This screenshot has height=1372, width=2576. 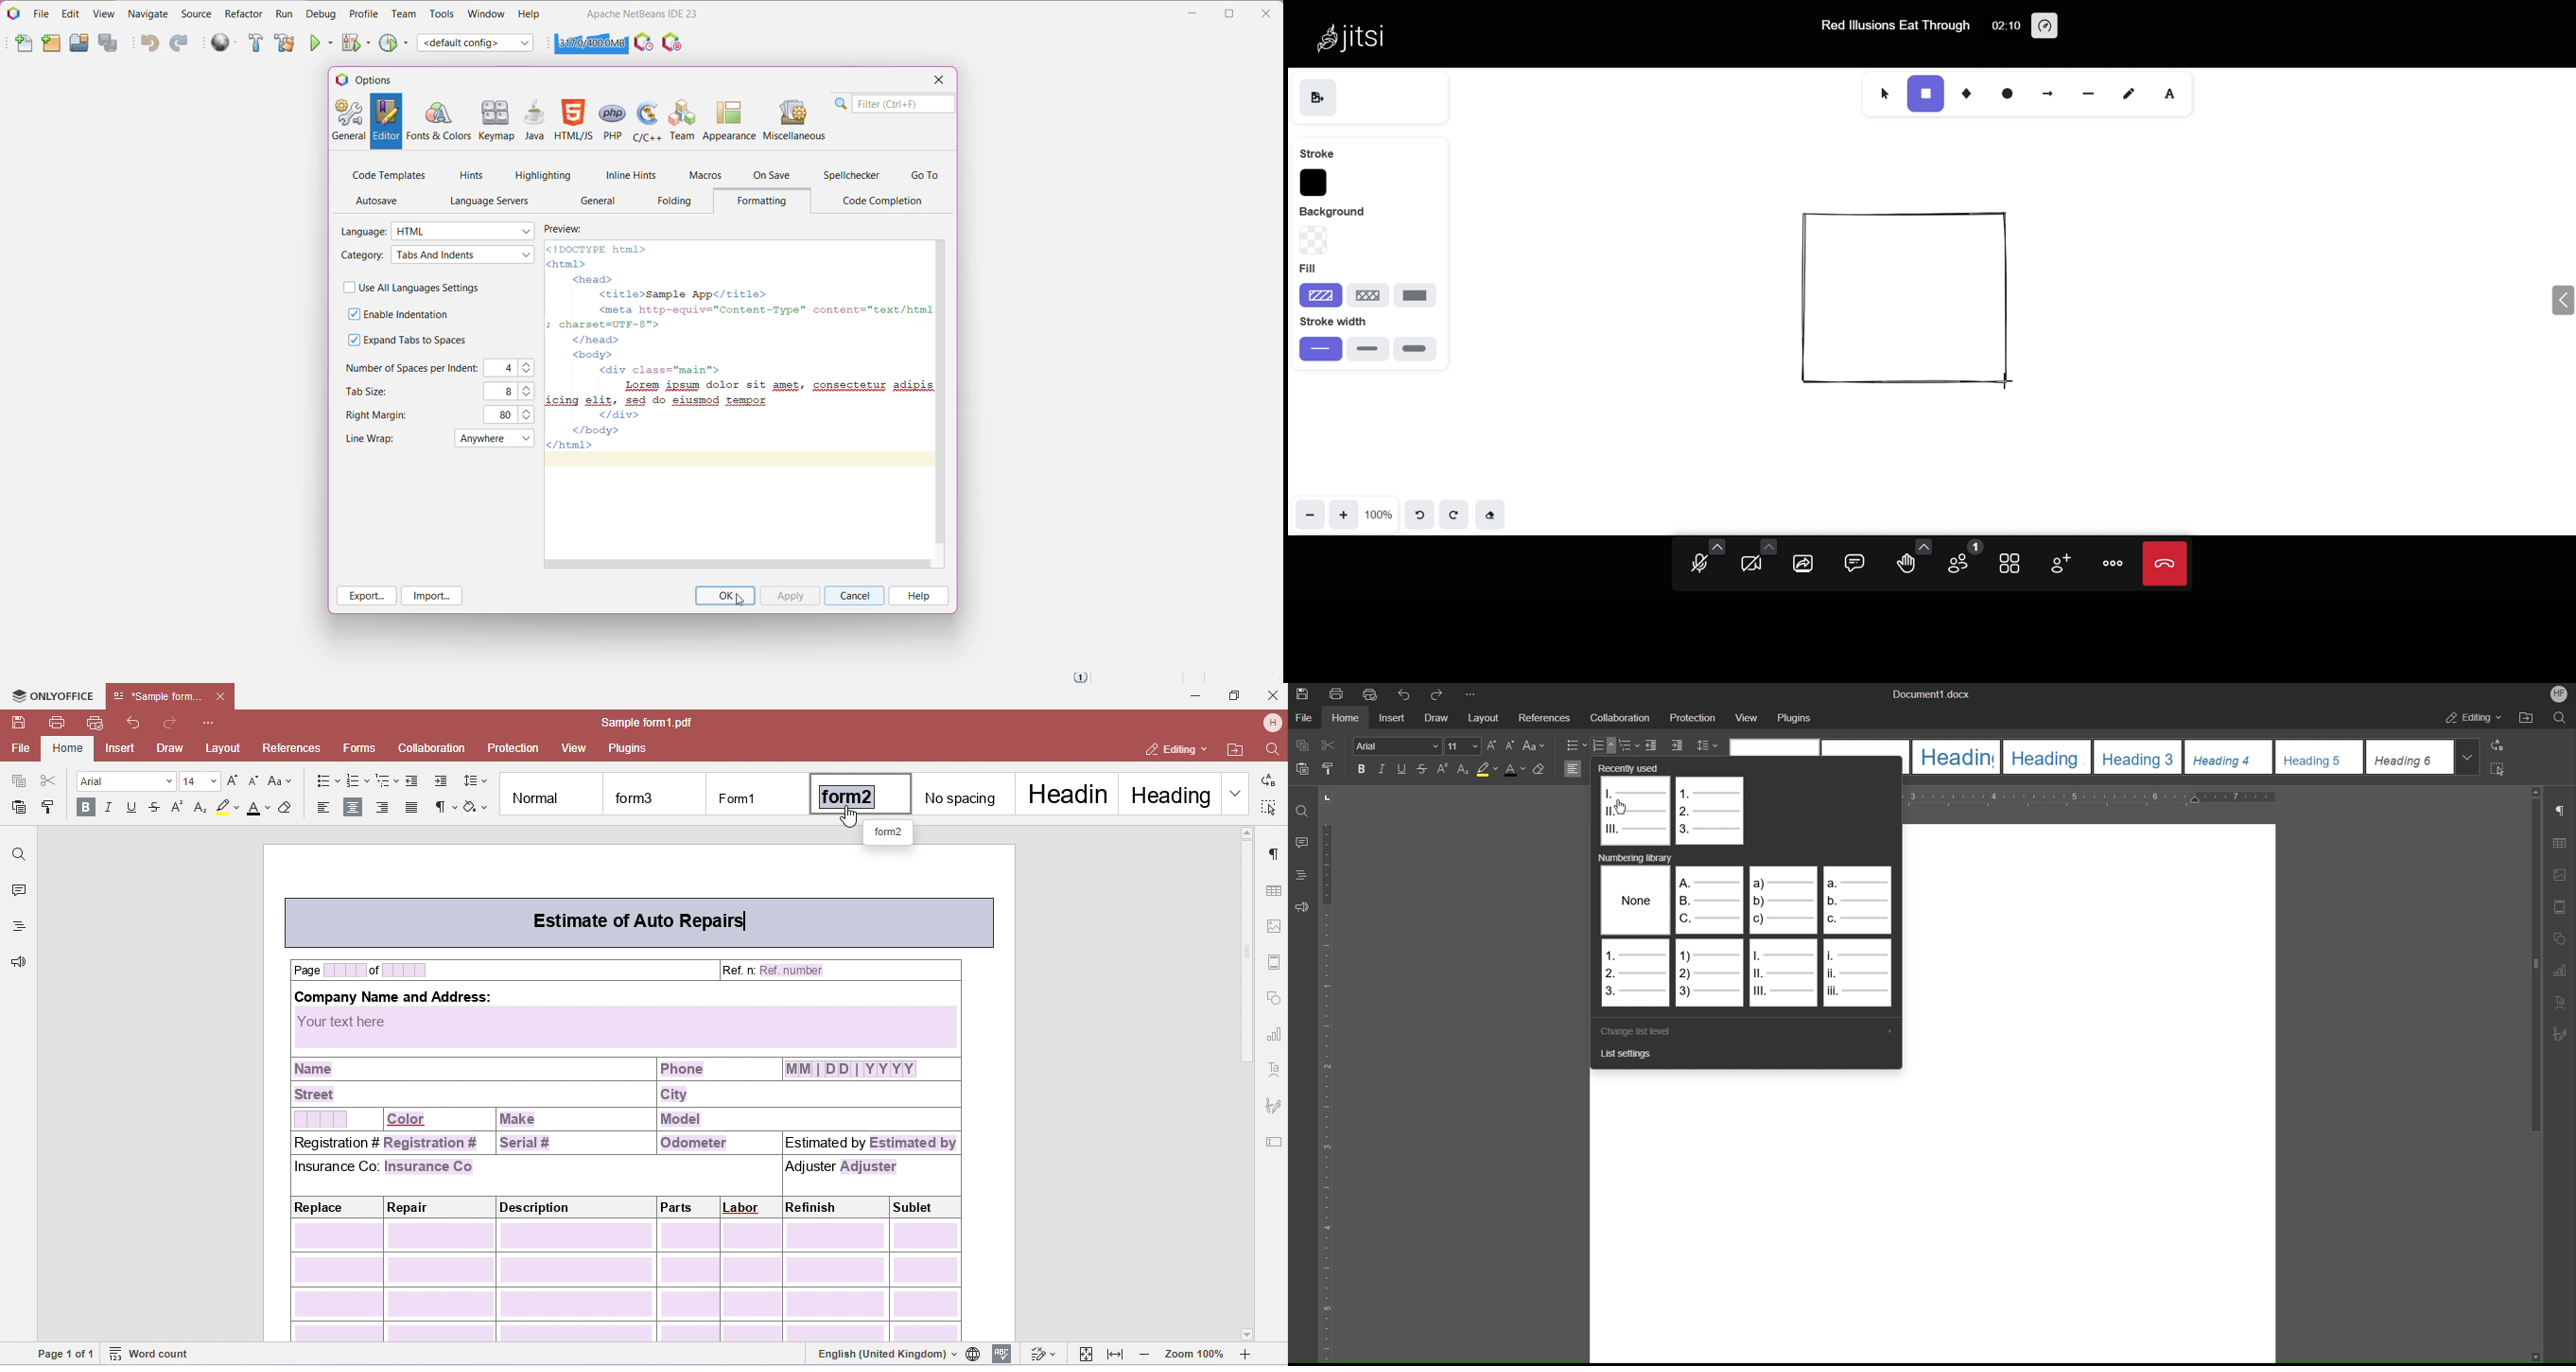 What do you see at coordinates (1330, 770) in the screenshot?
I see `Copy Style` at bounding box center [1330, 770].